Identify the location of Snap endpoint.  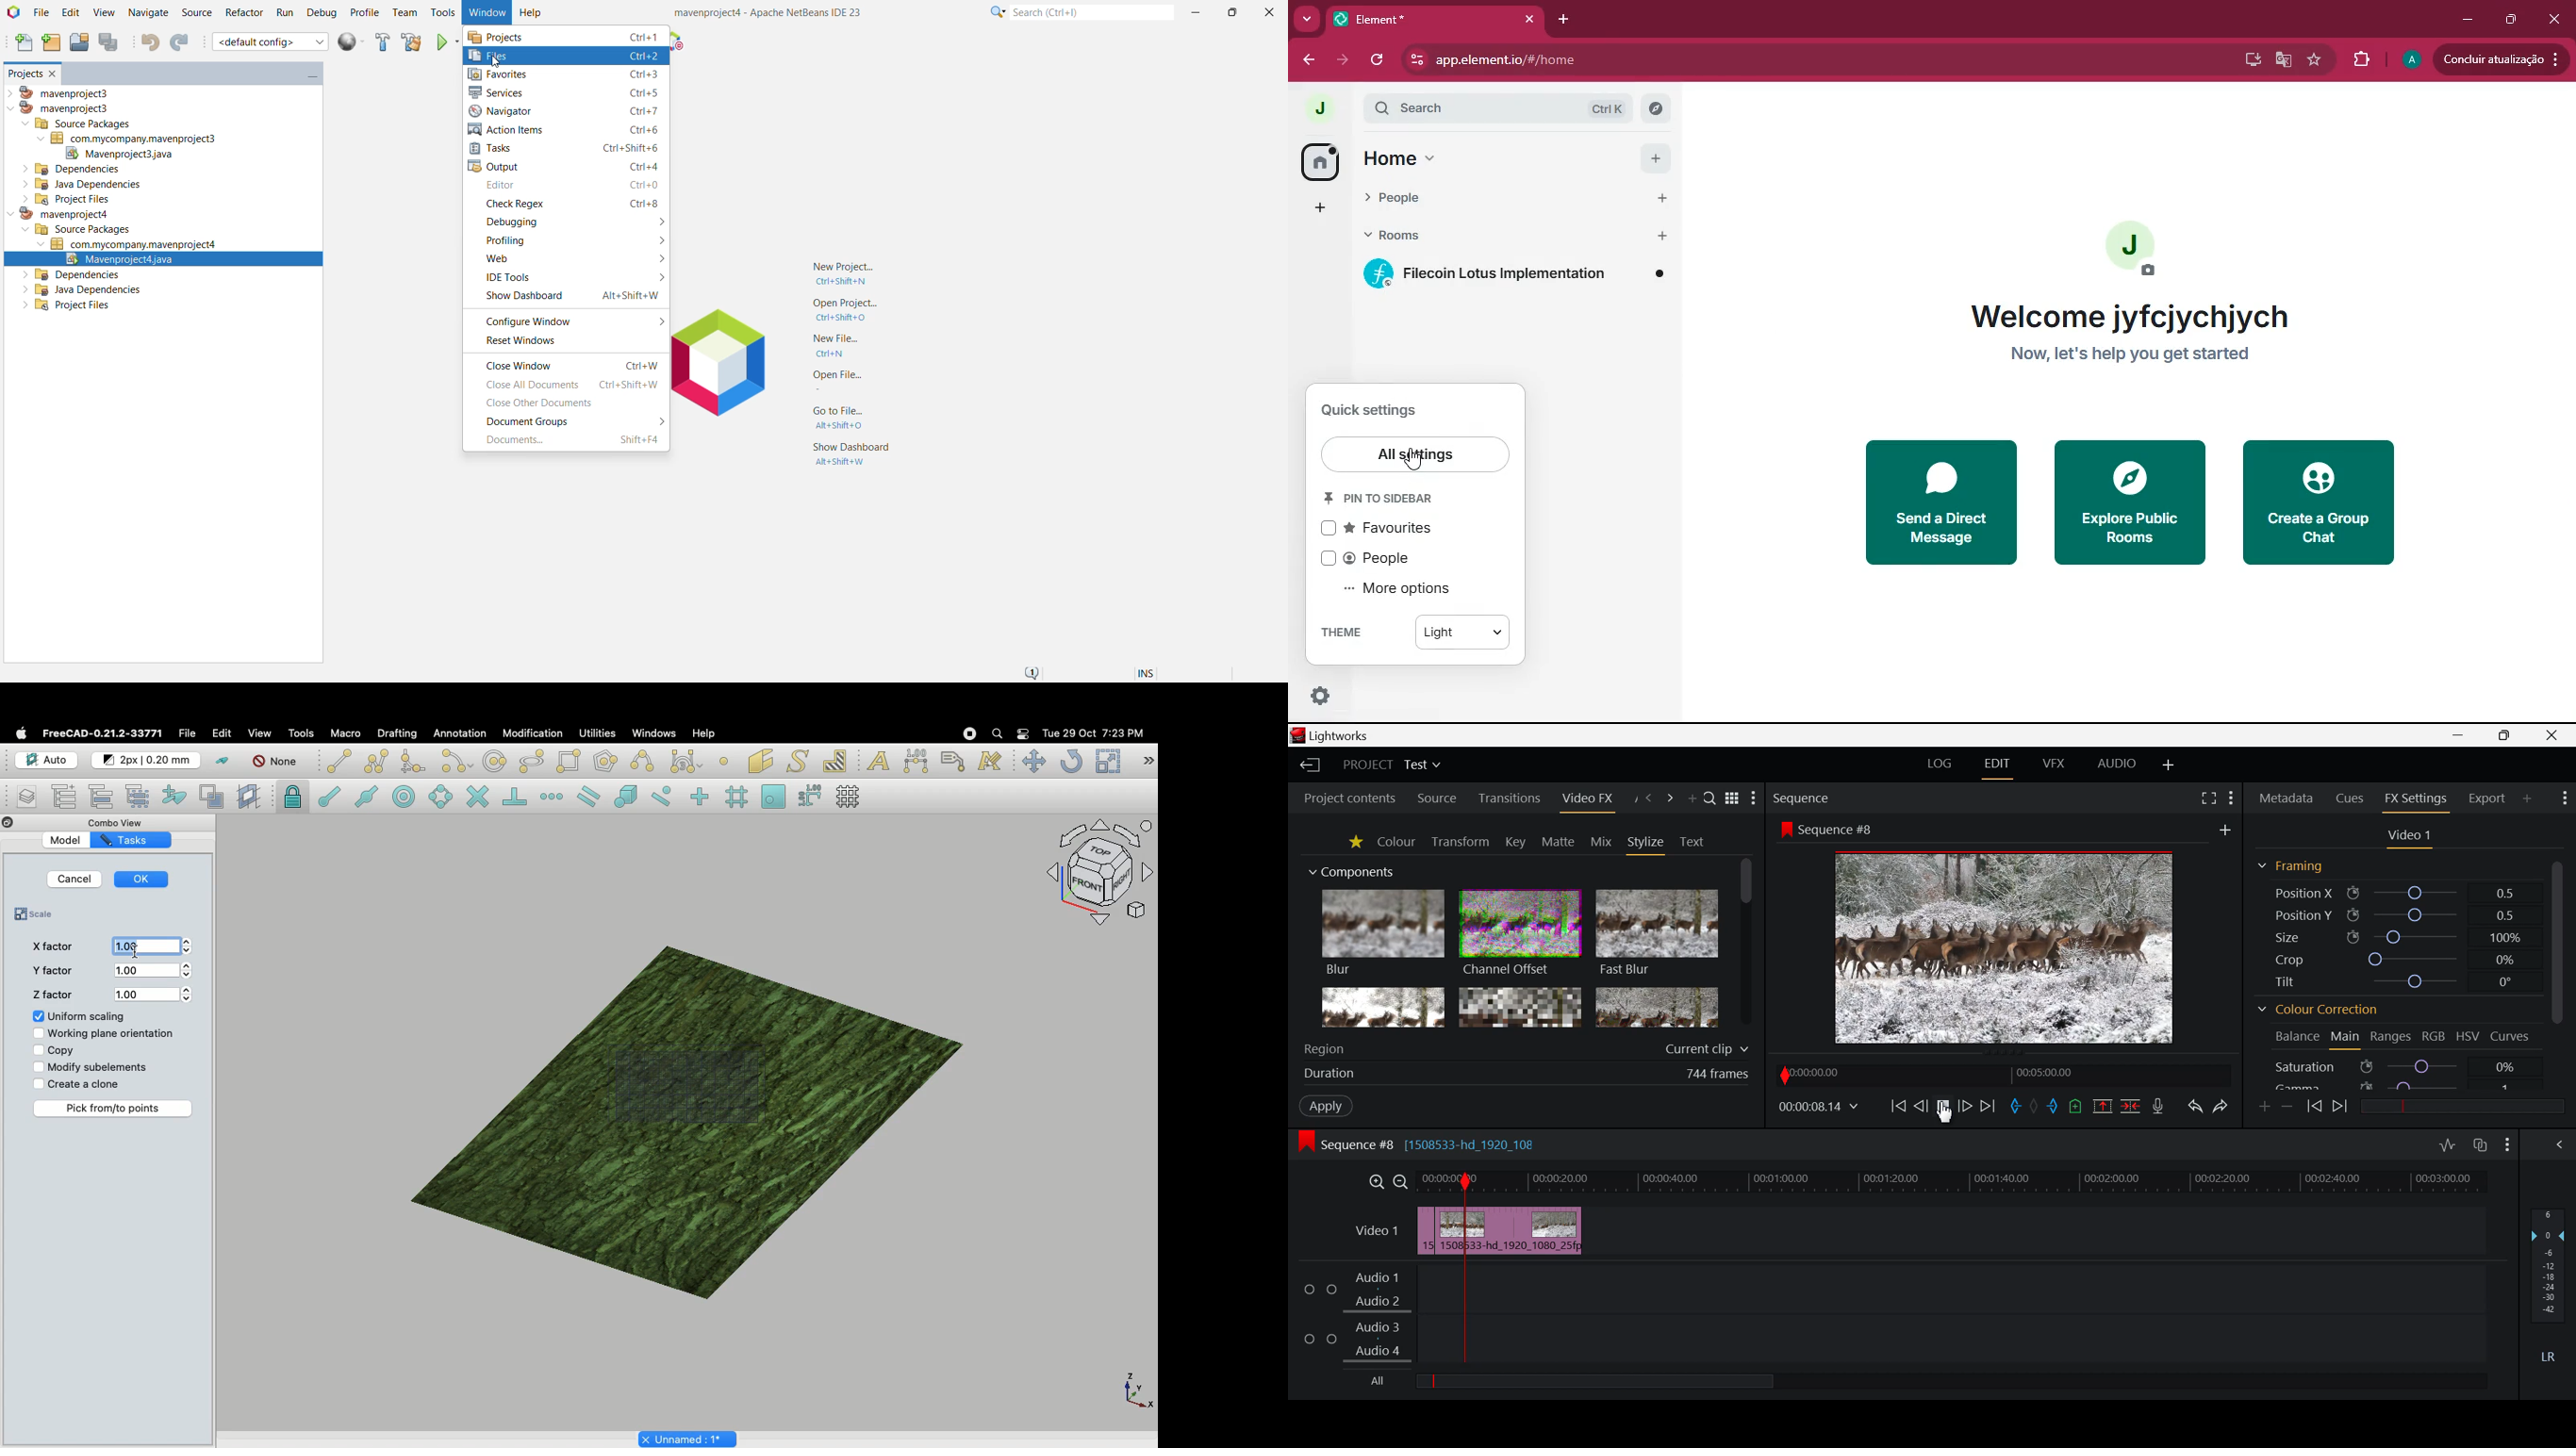
(327, 794).